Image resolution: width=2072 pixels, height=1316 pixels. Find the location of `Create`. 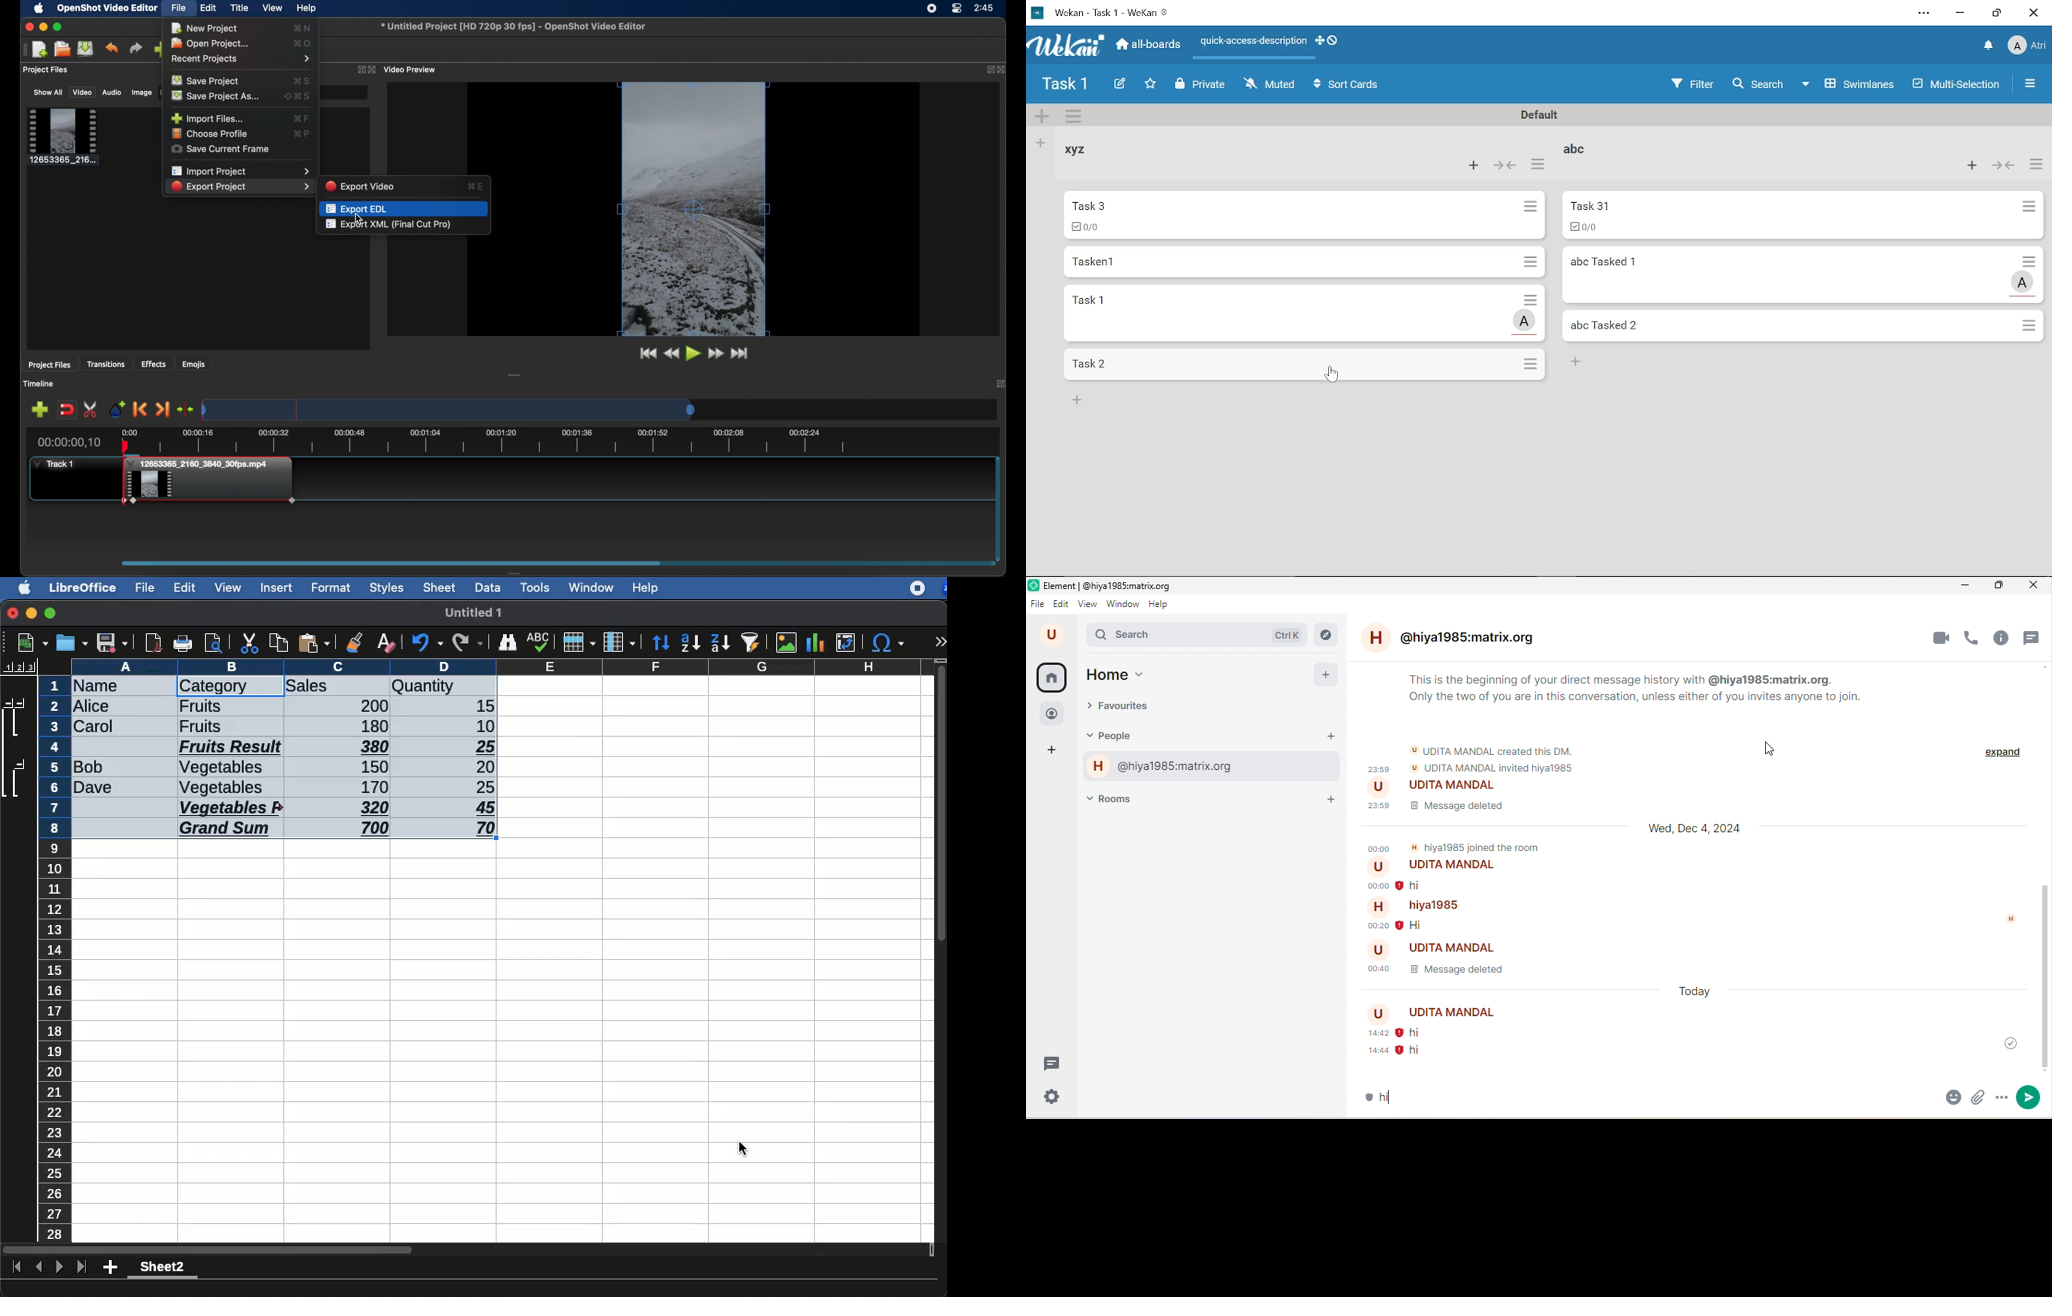

Create is located at coordinates (1119, 85).